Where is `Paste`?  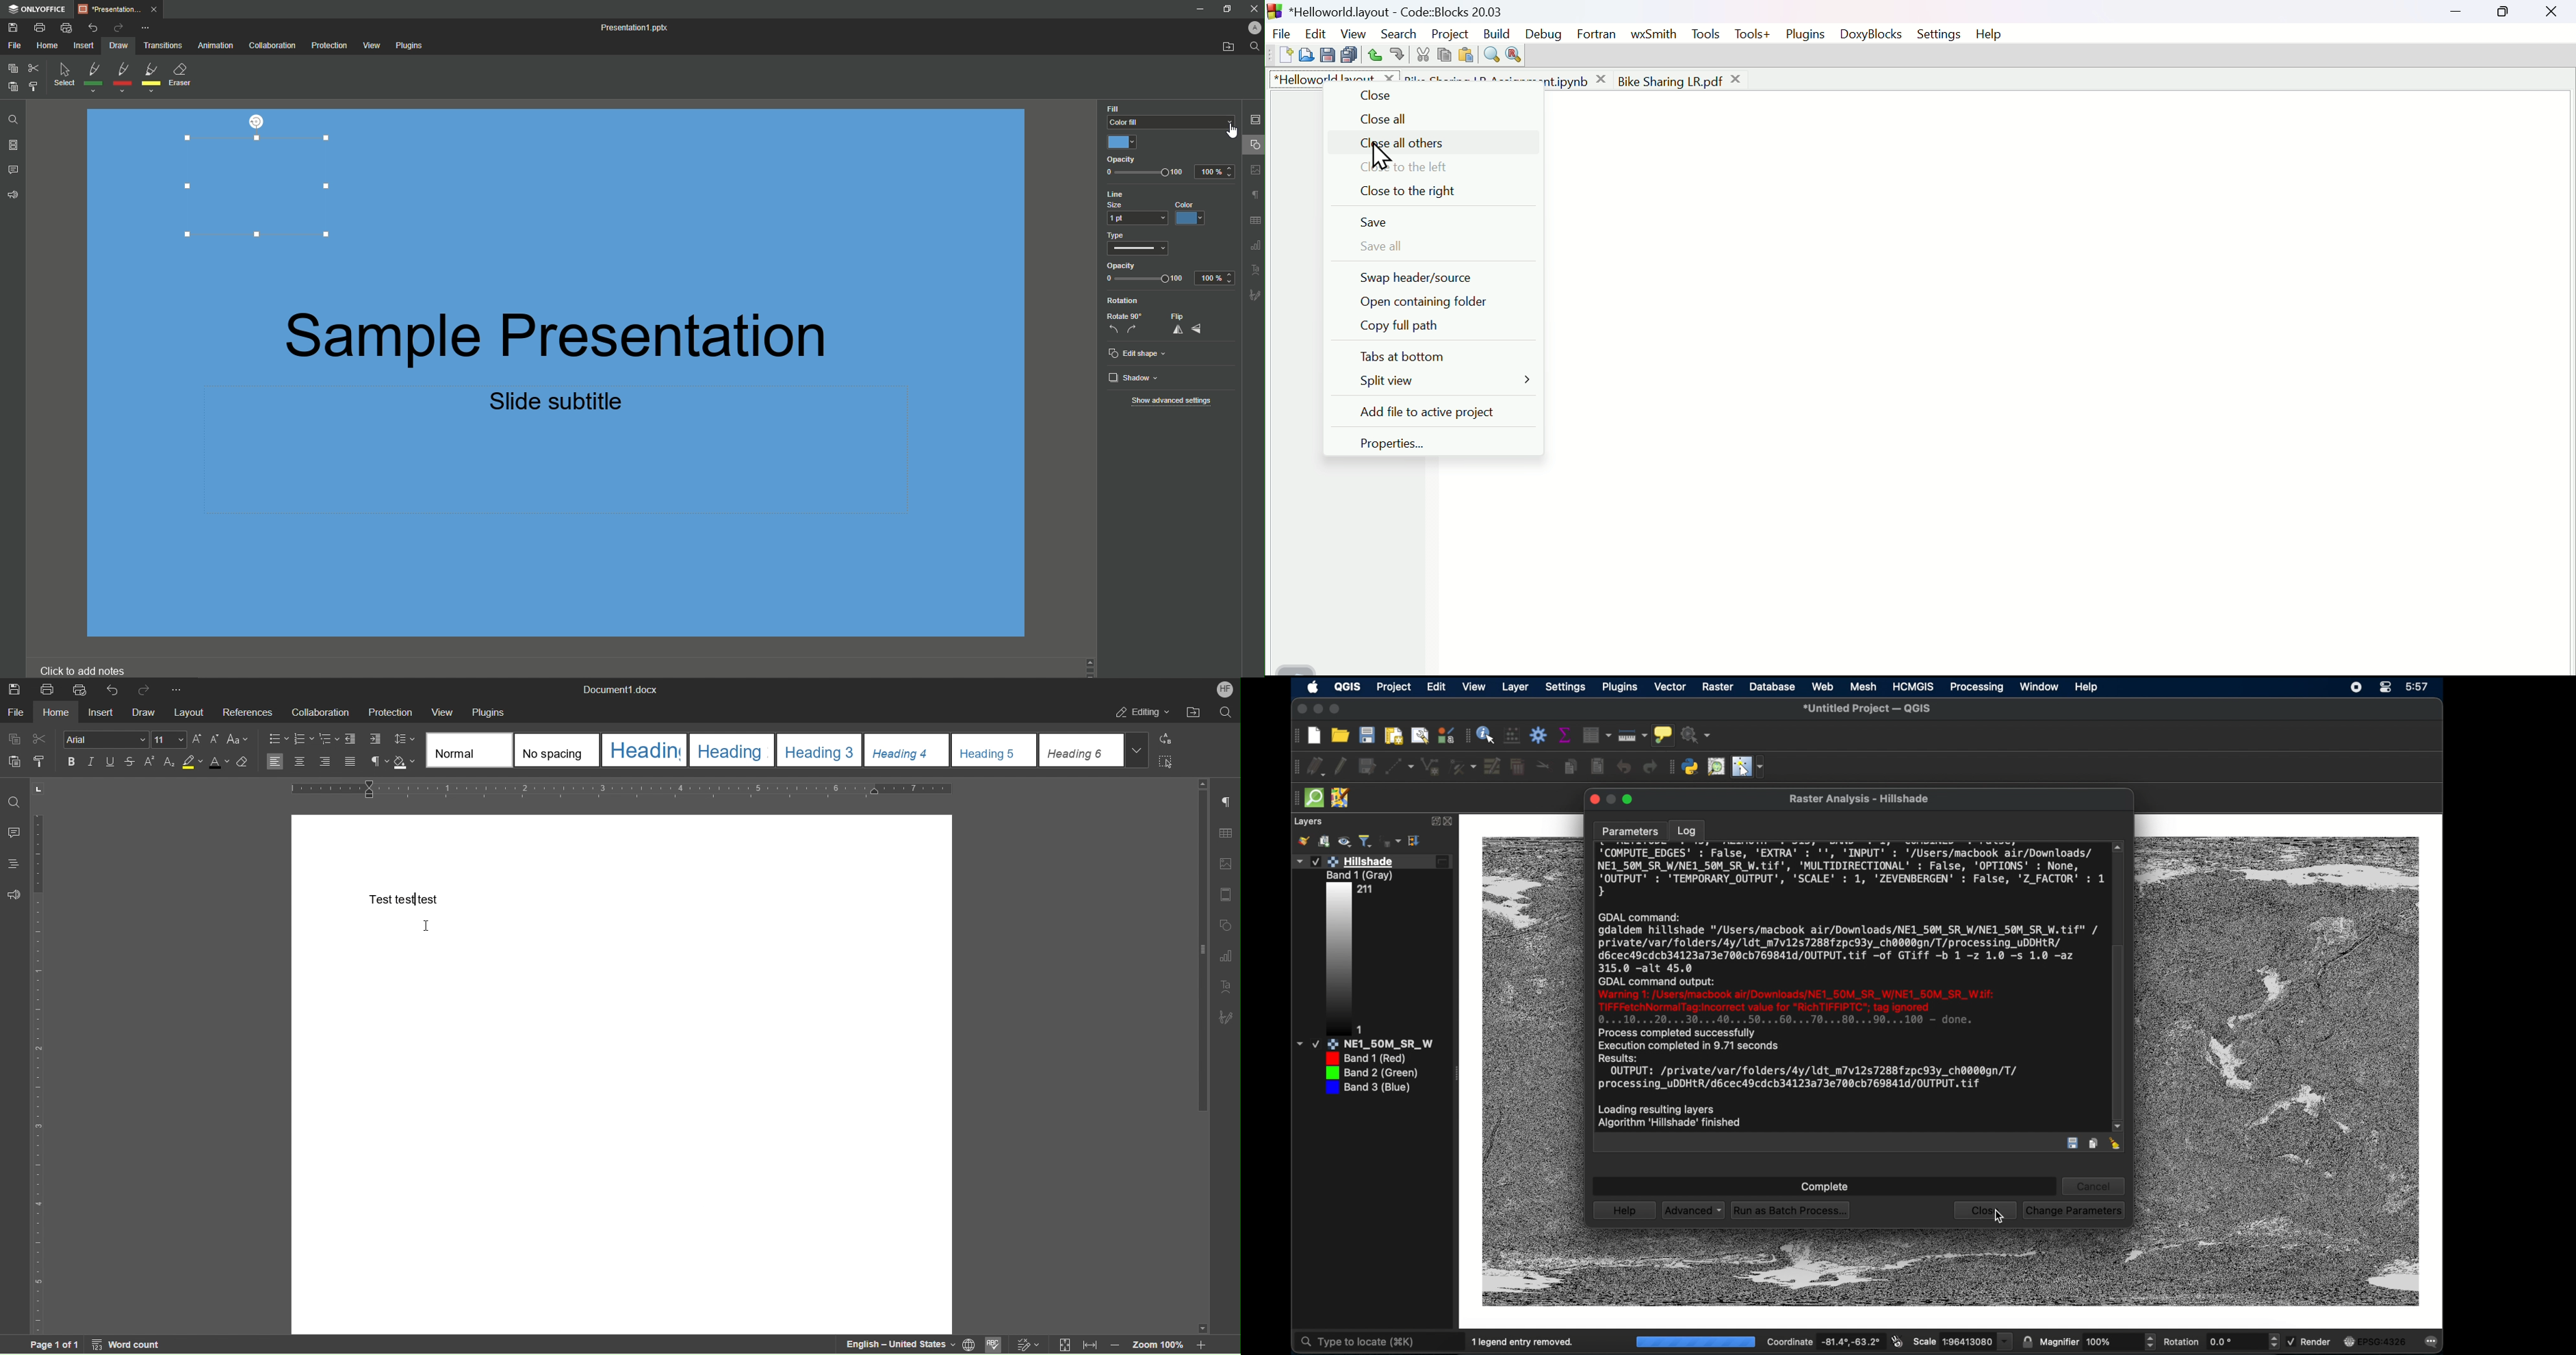 Paste is located at coordinates (1465, 55).